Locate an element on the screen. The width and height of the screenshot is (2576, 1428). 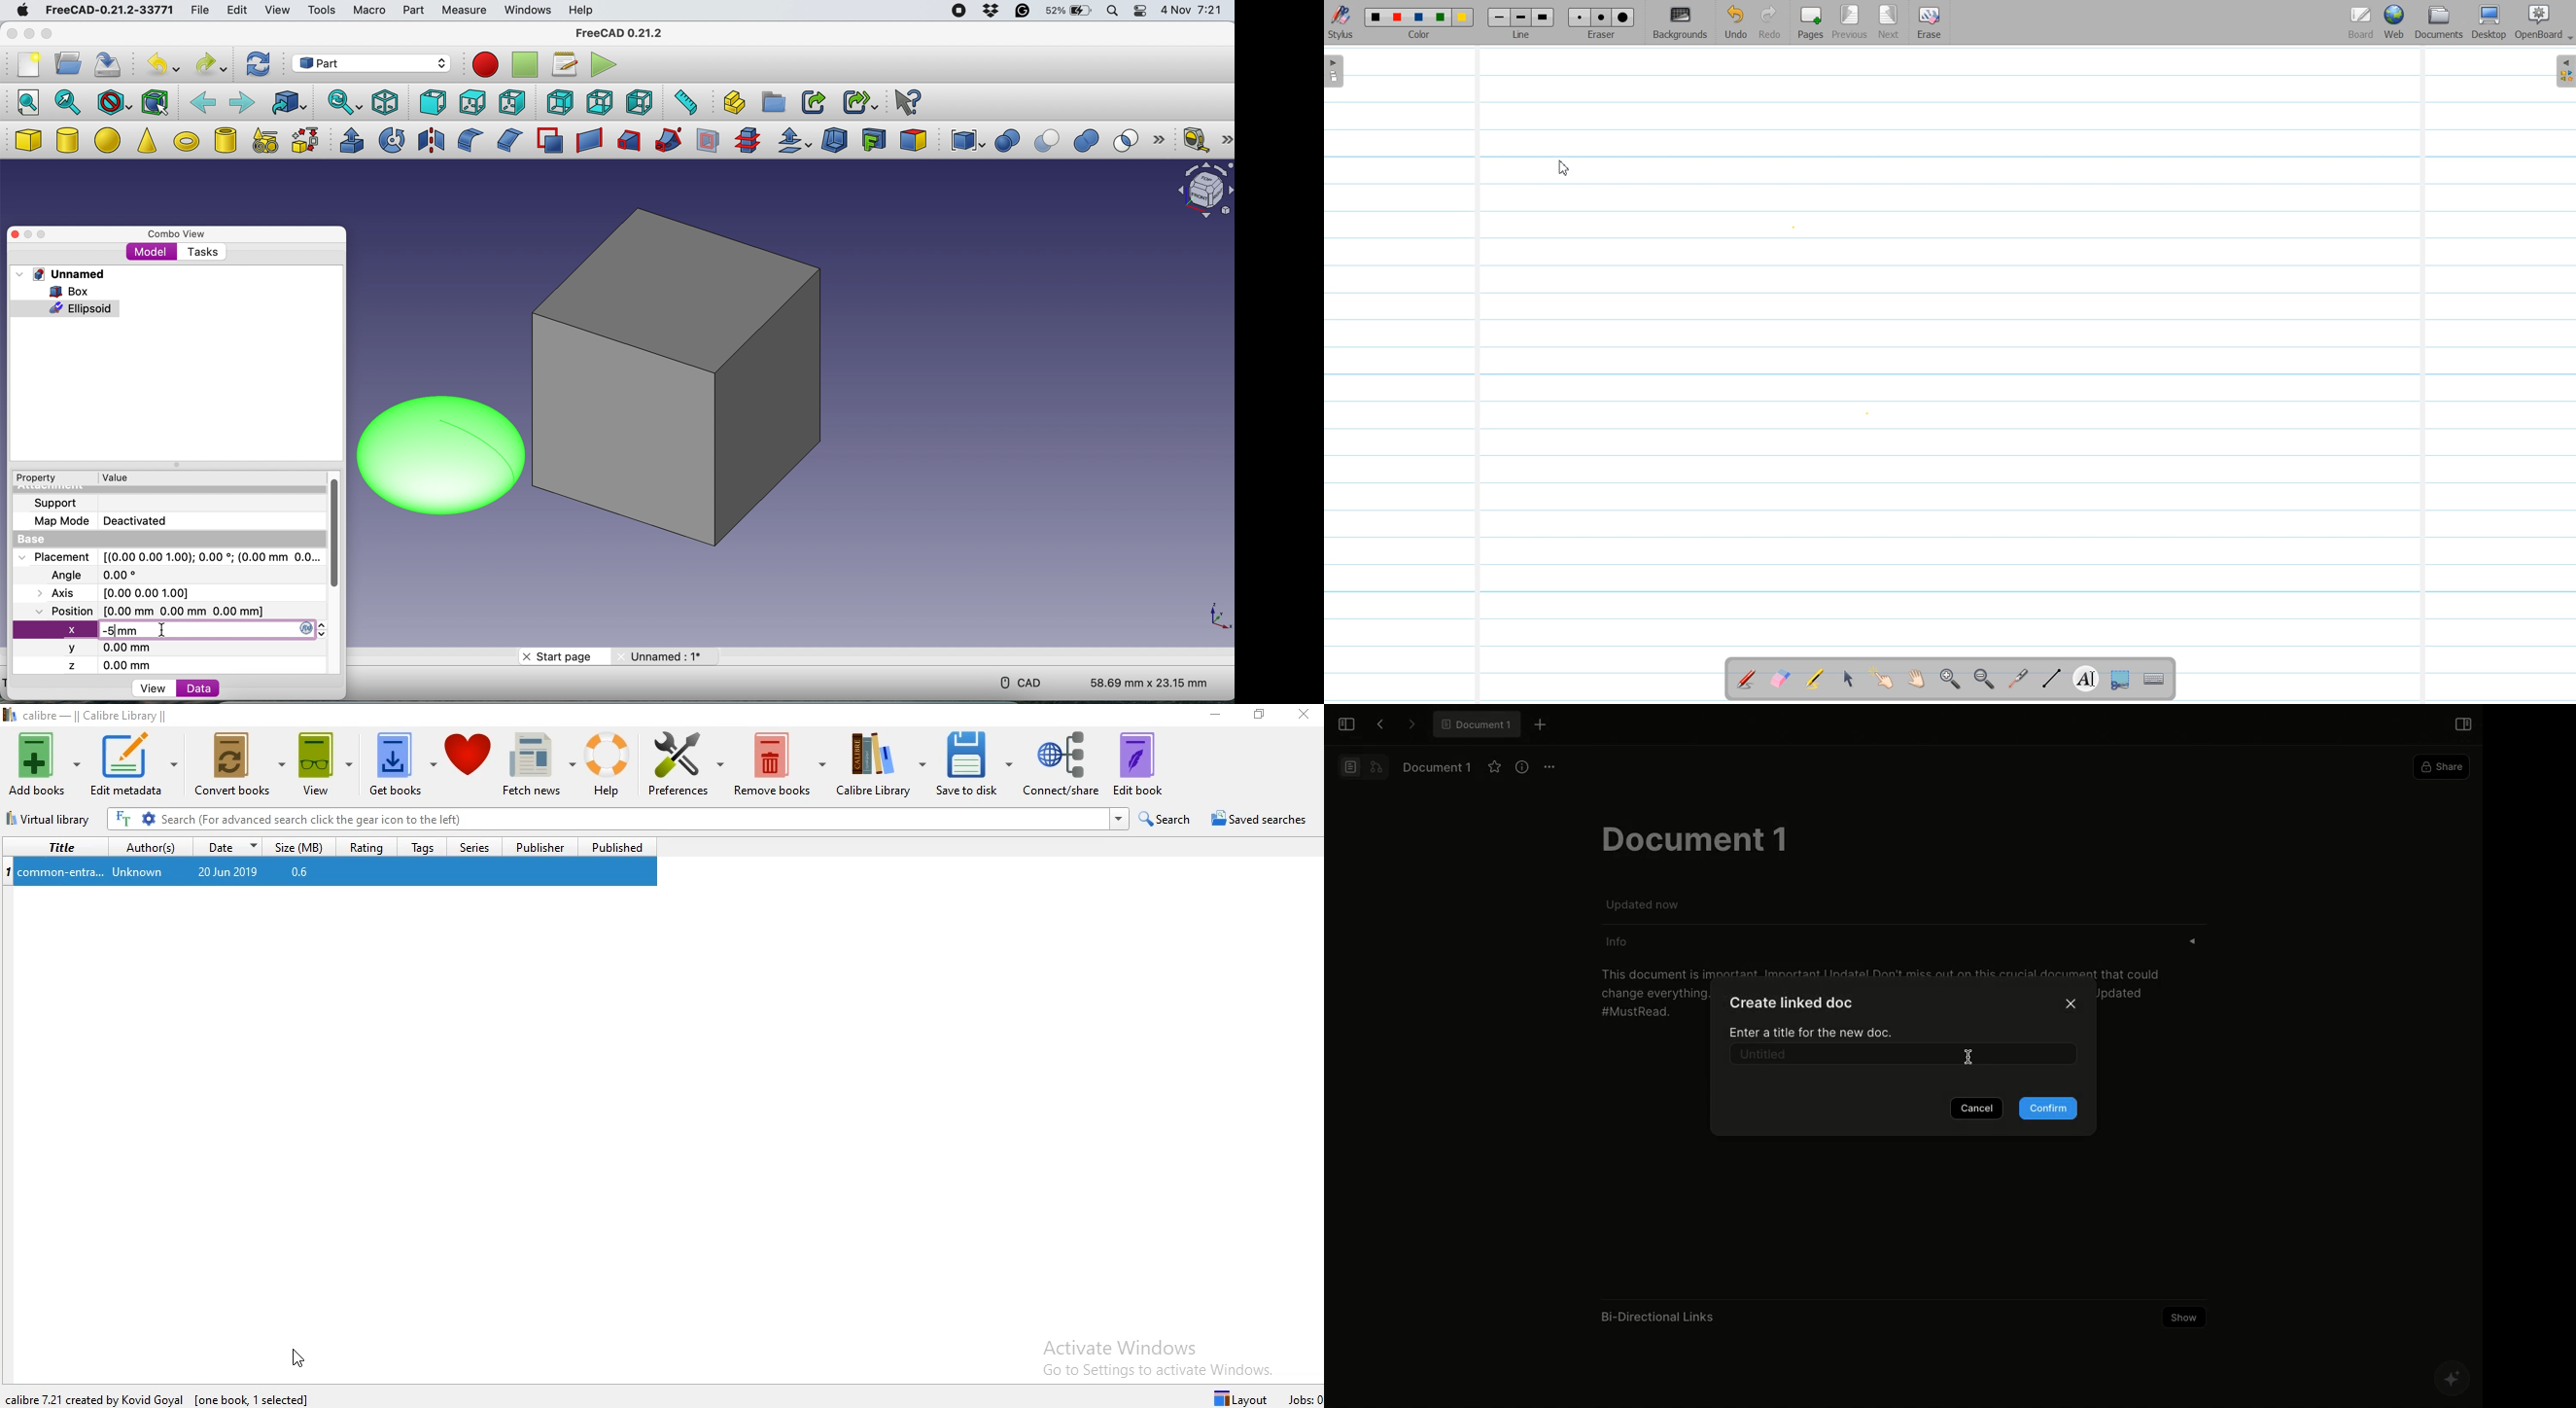
ellpsoid is located at coordinates (66, 308).